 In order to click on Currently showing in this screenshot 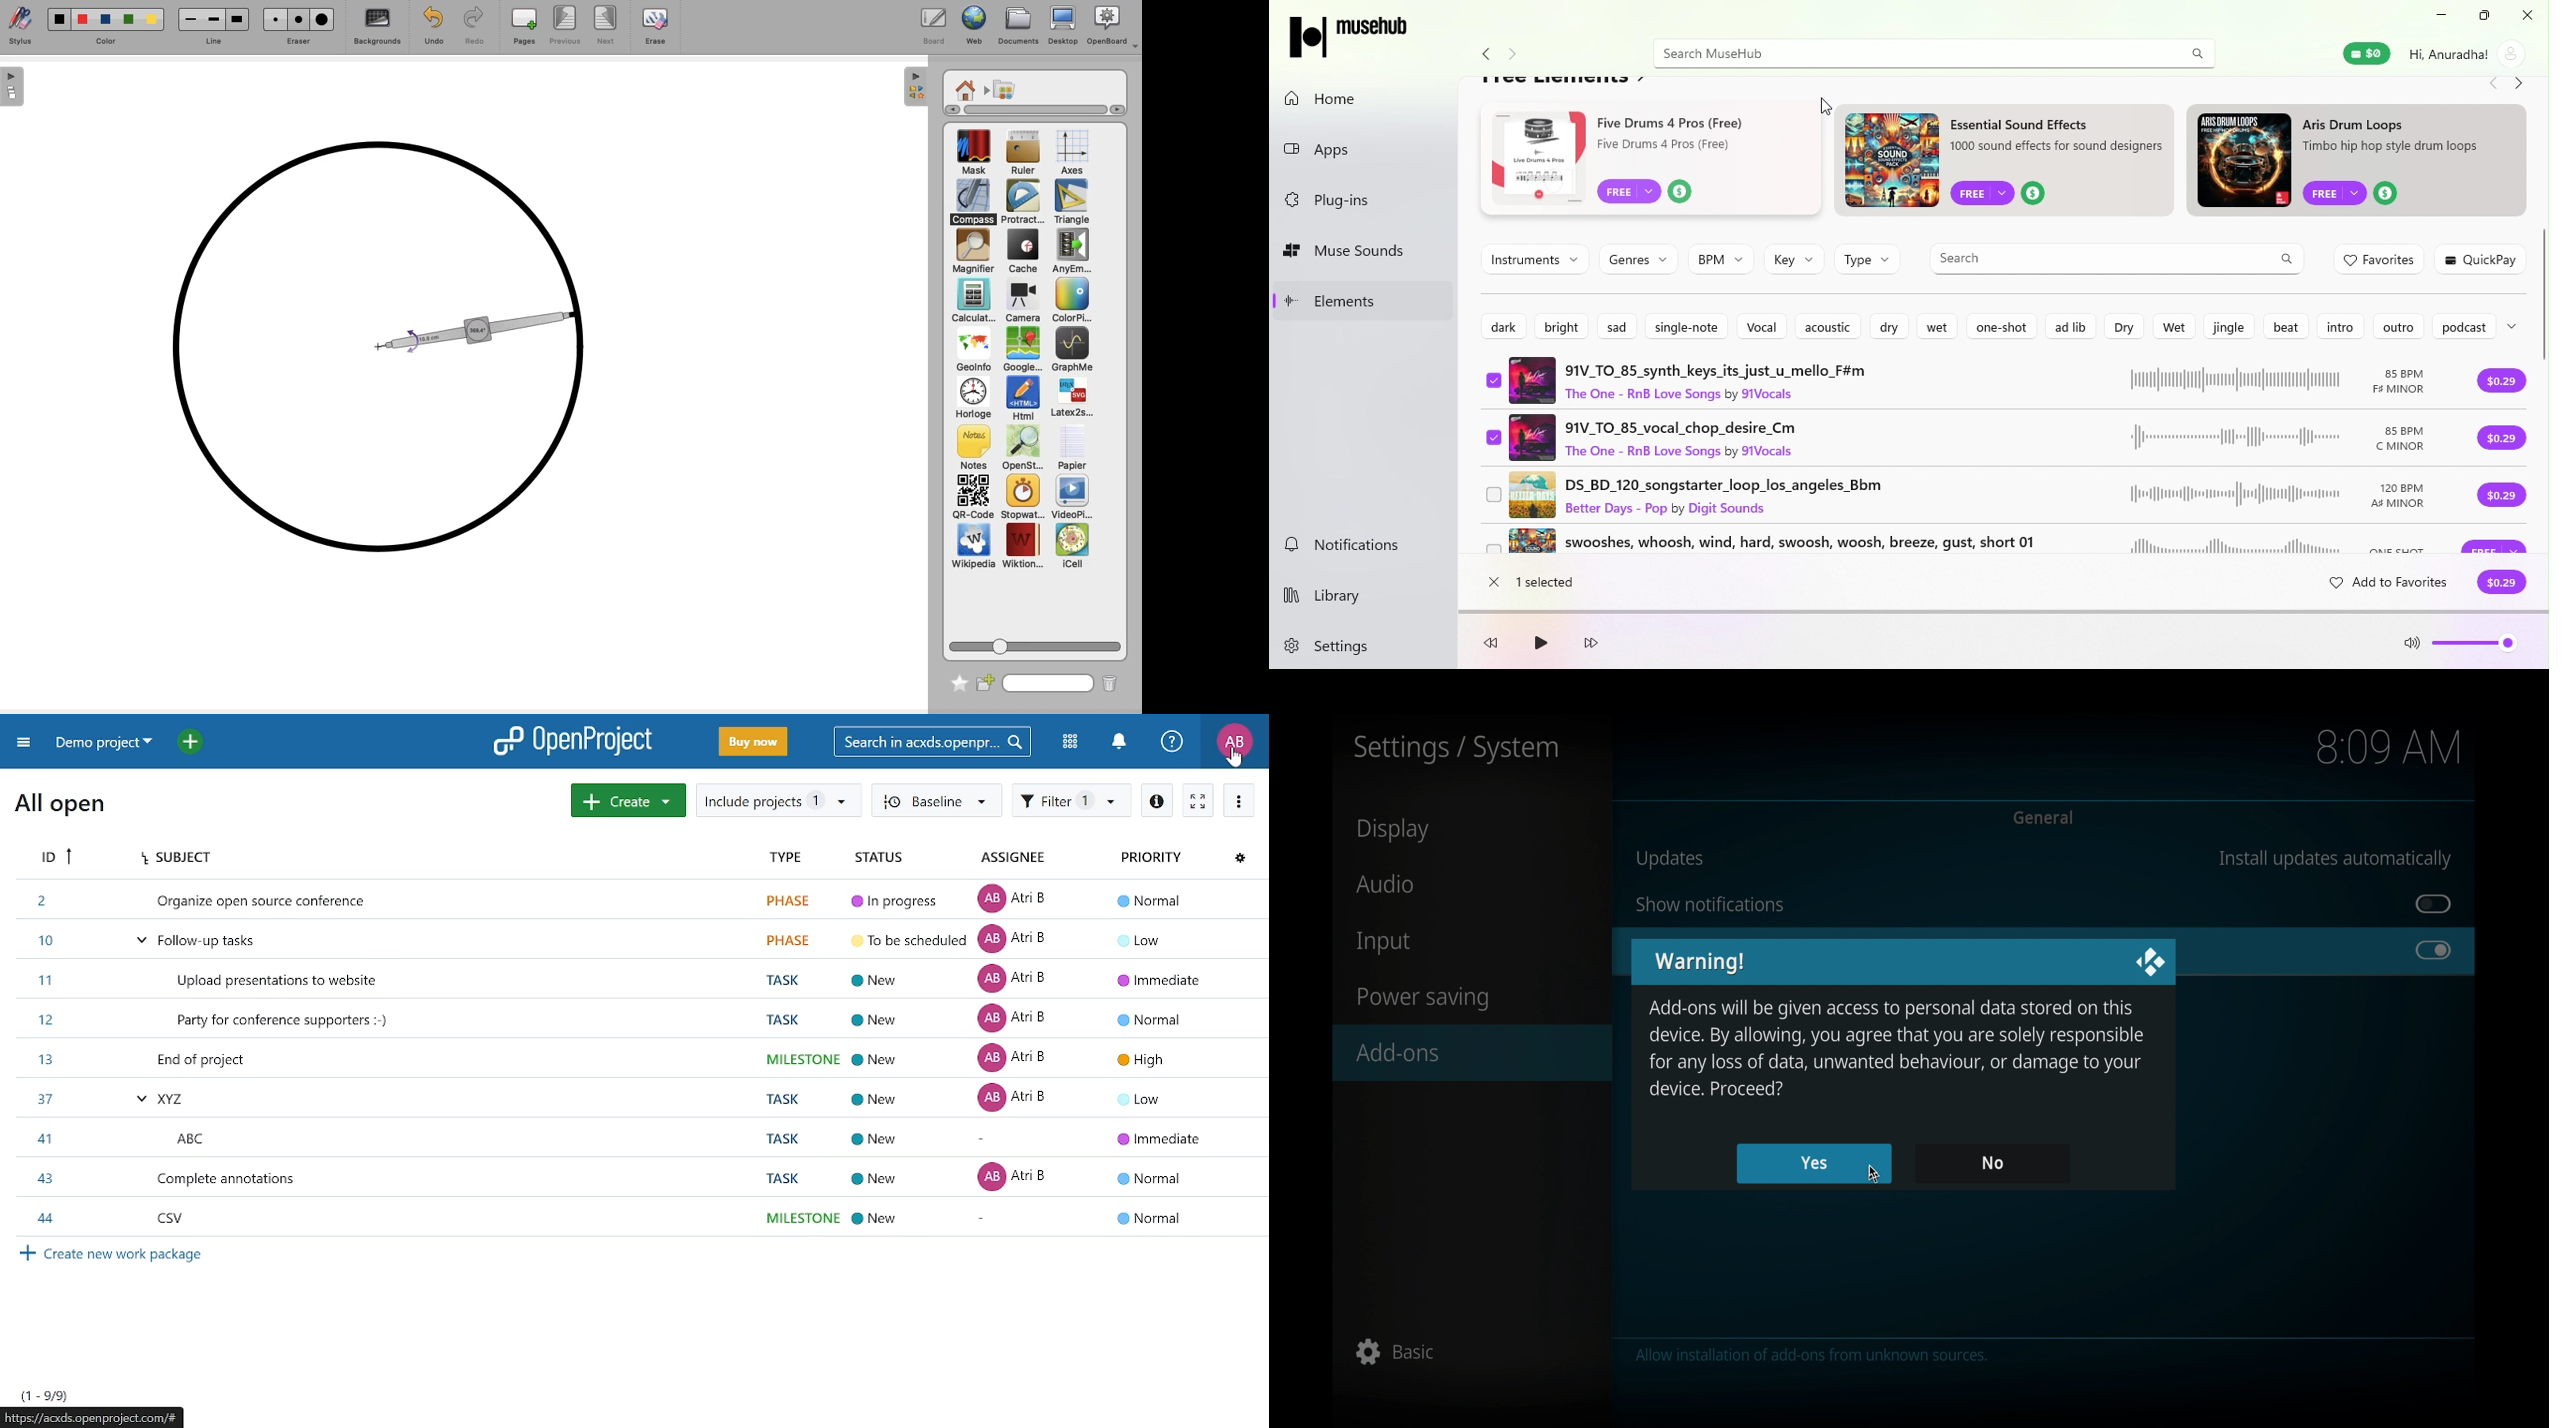, I will do `click(43, 1394)`.